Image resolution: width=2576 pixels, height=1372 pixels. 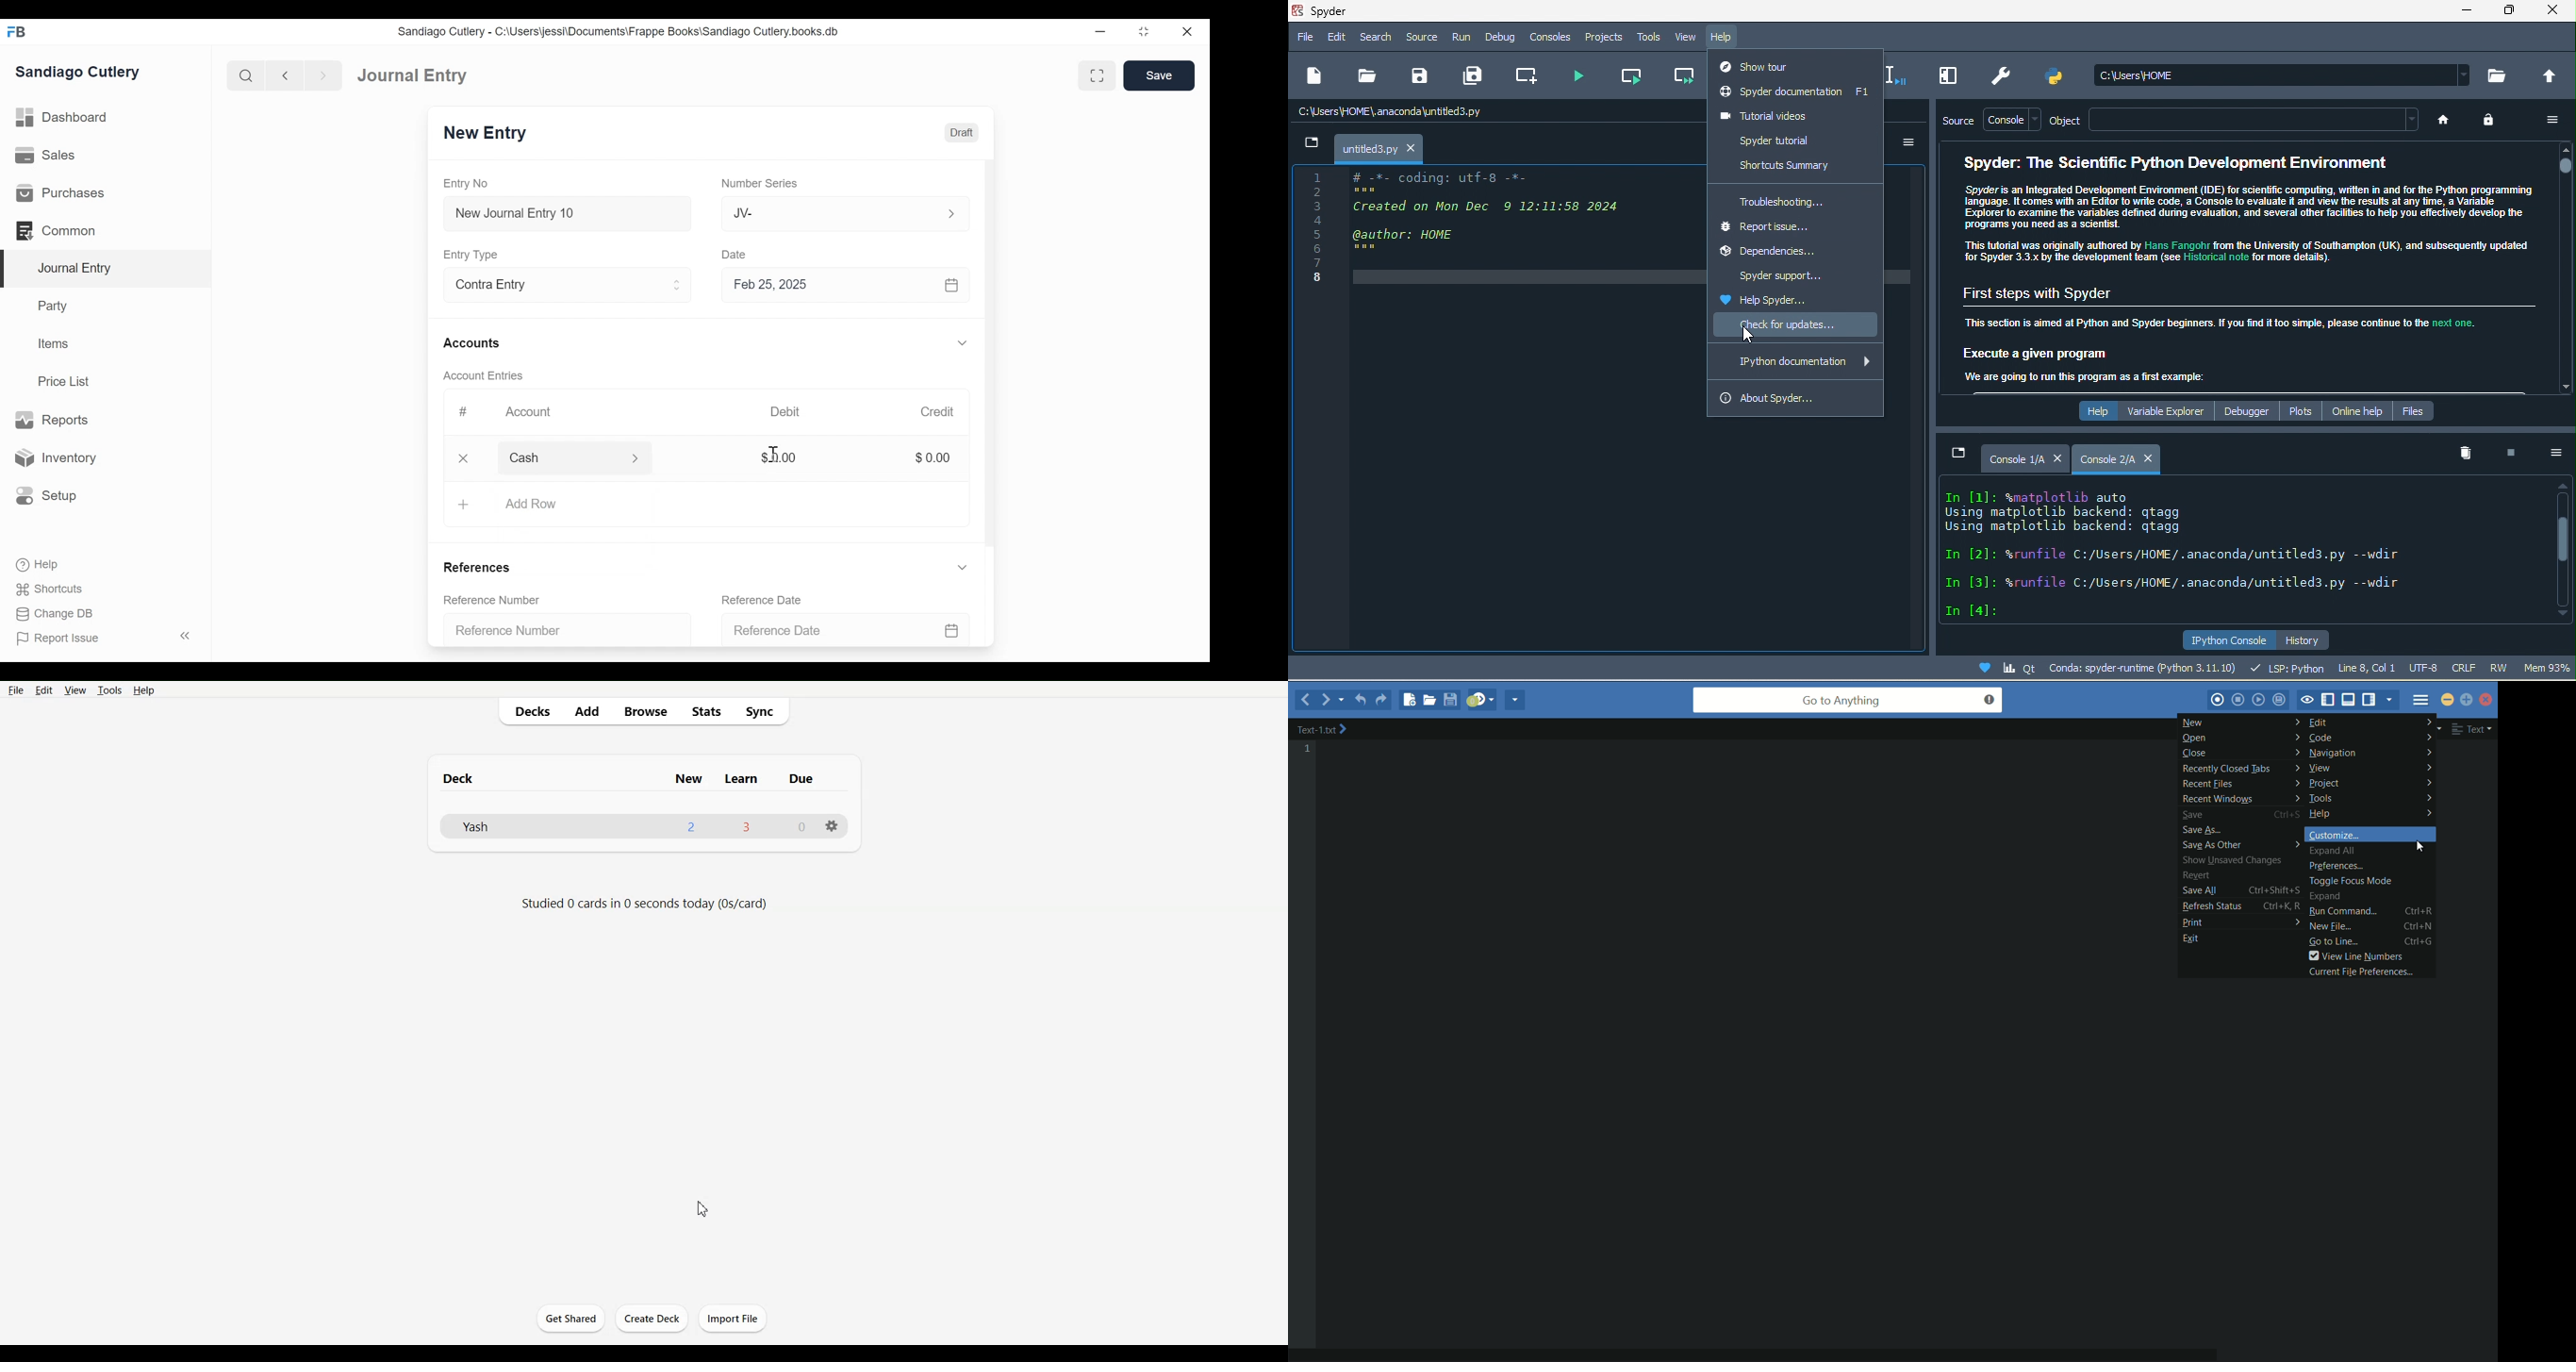 What do you see at coordinates (530, 413) in the screenshot?
I see `Account` at bounding box center [530, 413].